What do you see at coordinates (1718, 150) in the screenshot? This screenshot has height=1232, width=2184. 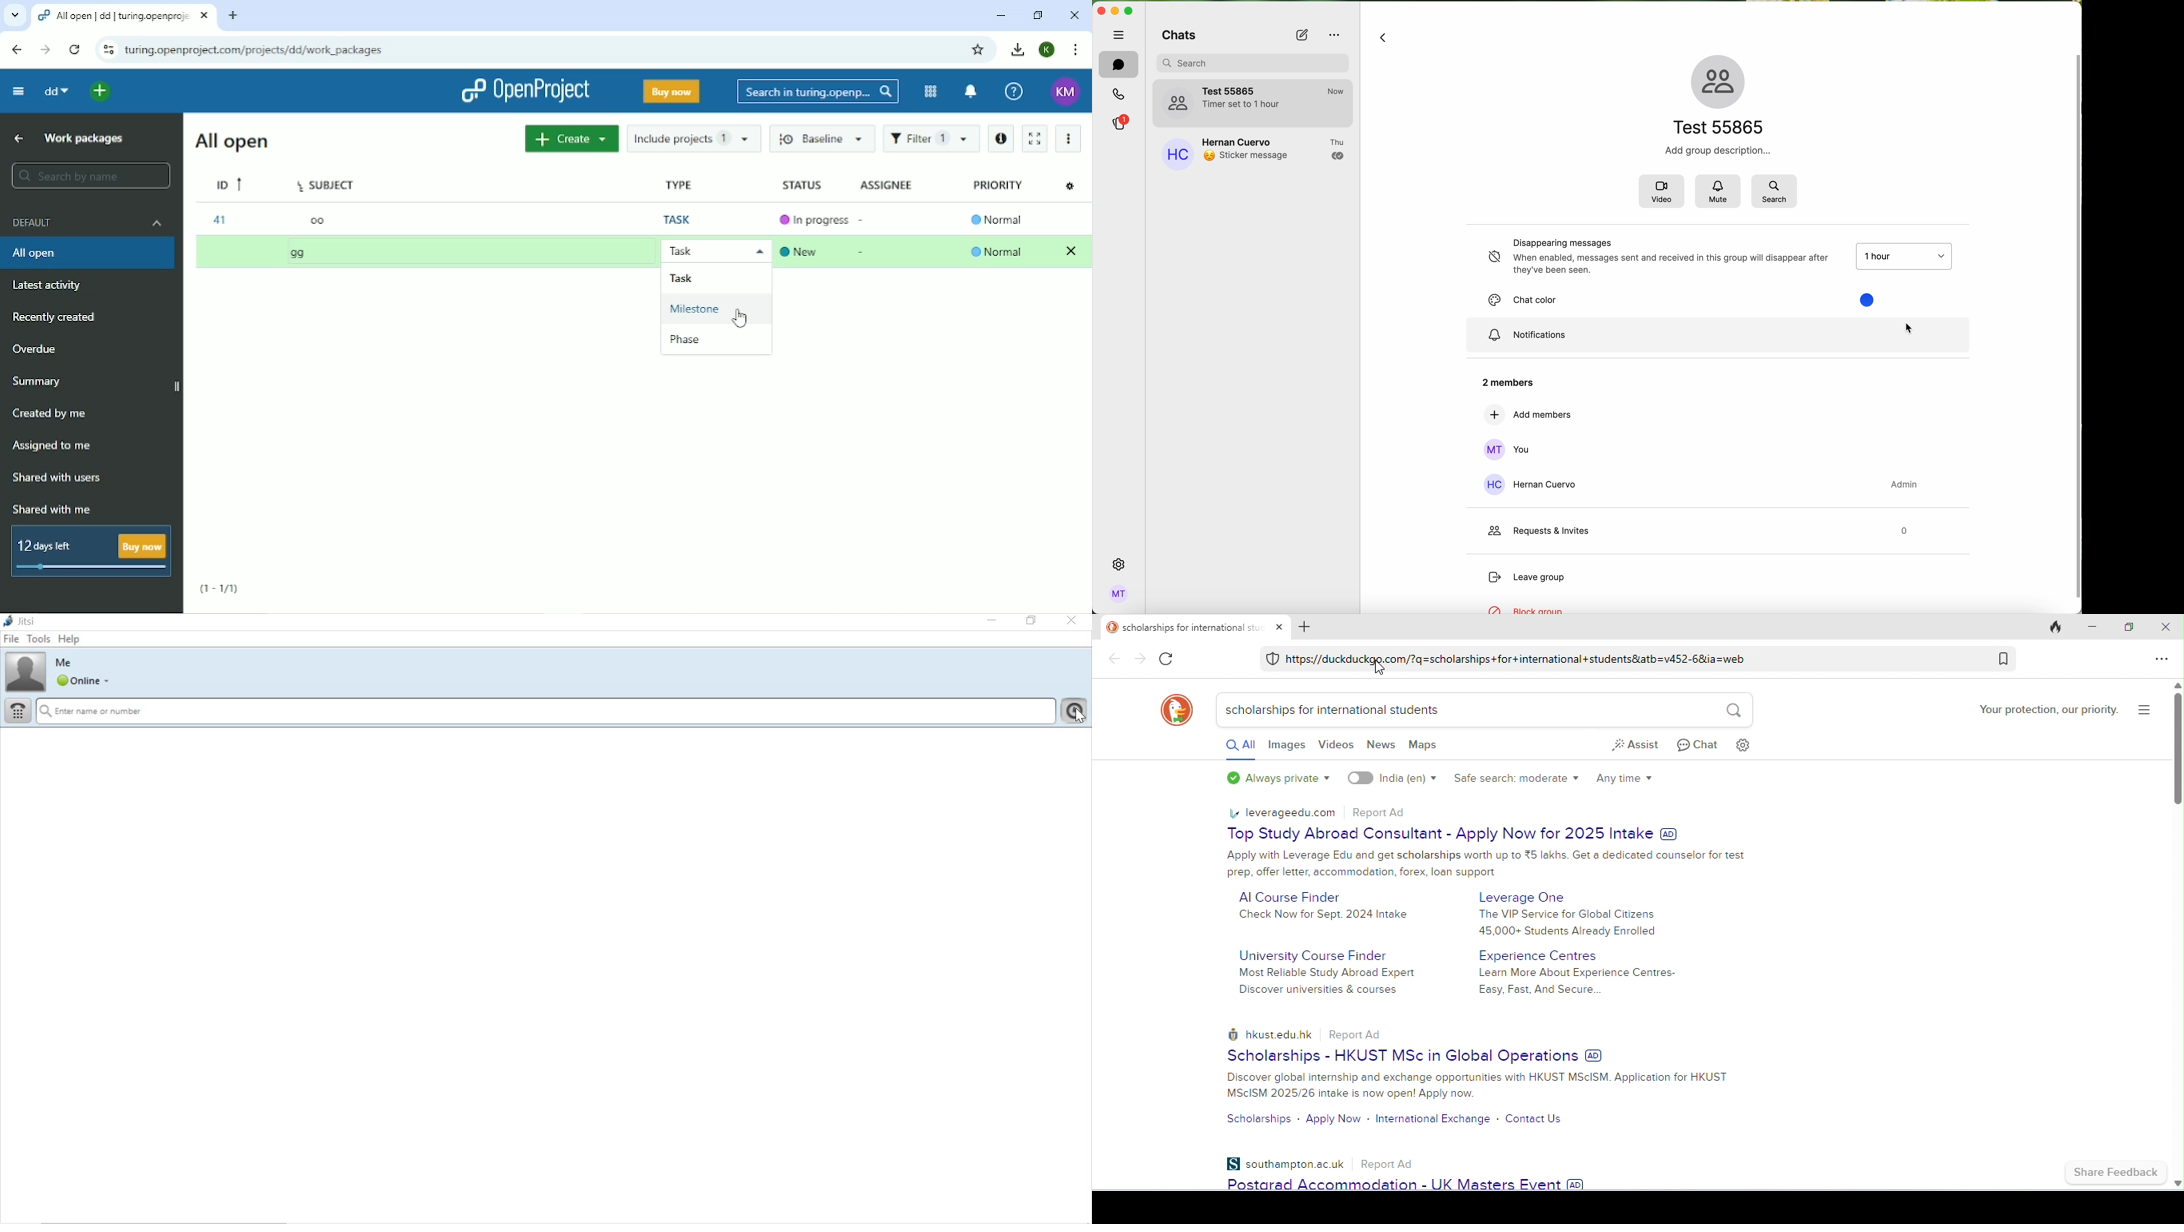 I see `Add group description...` at bounding box center [1718, 150].